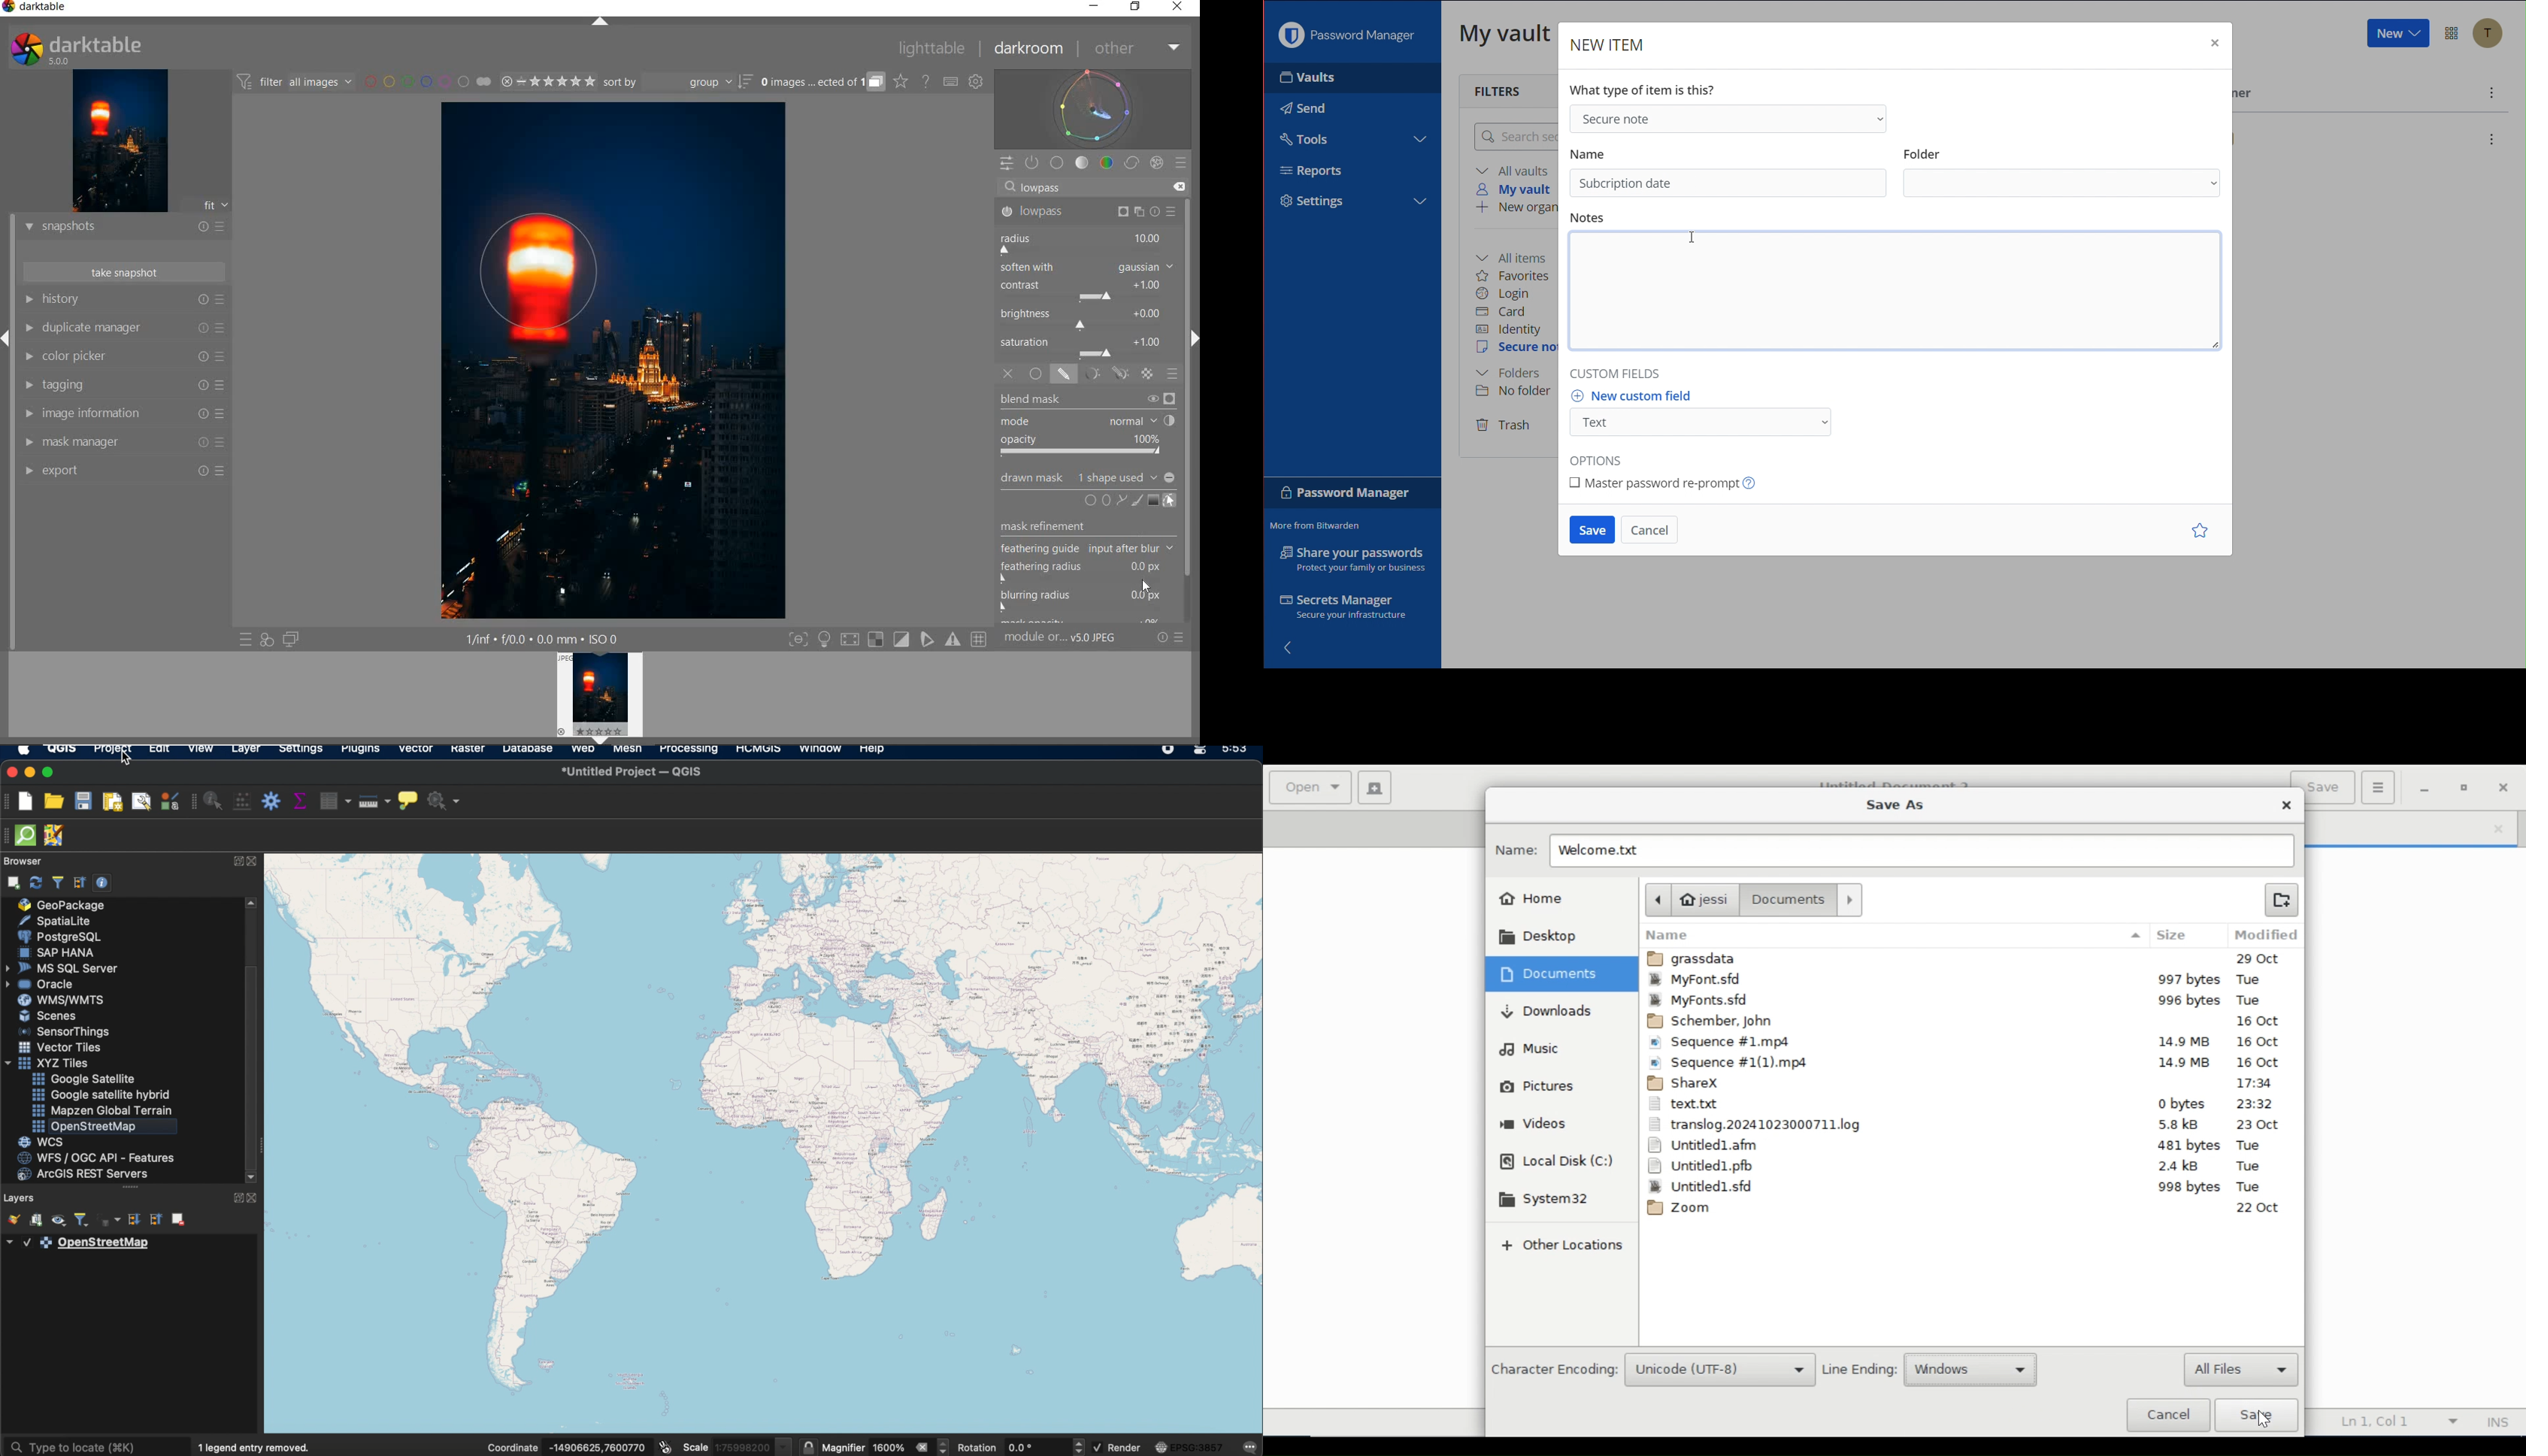  I want to click on ADD BRUSH, so click(1136, 500).